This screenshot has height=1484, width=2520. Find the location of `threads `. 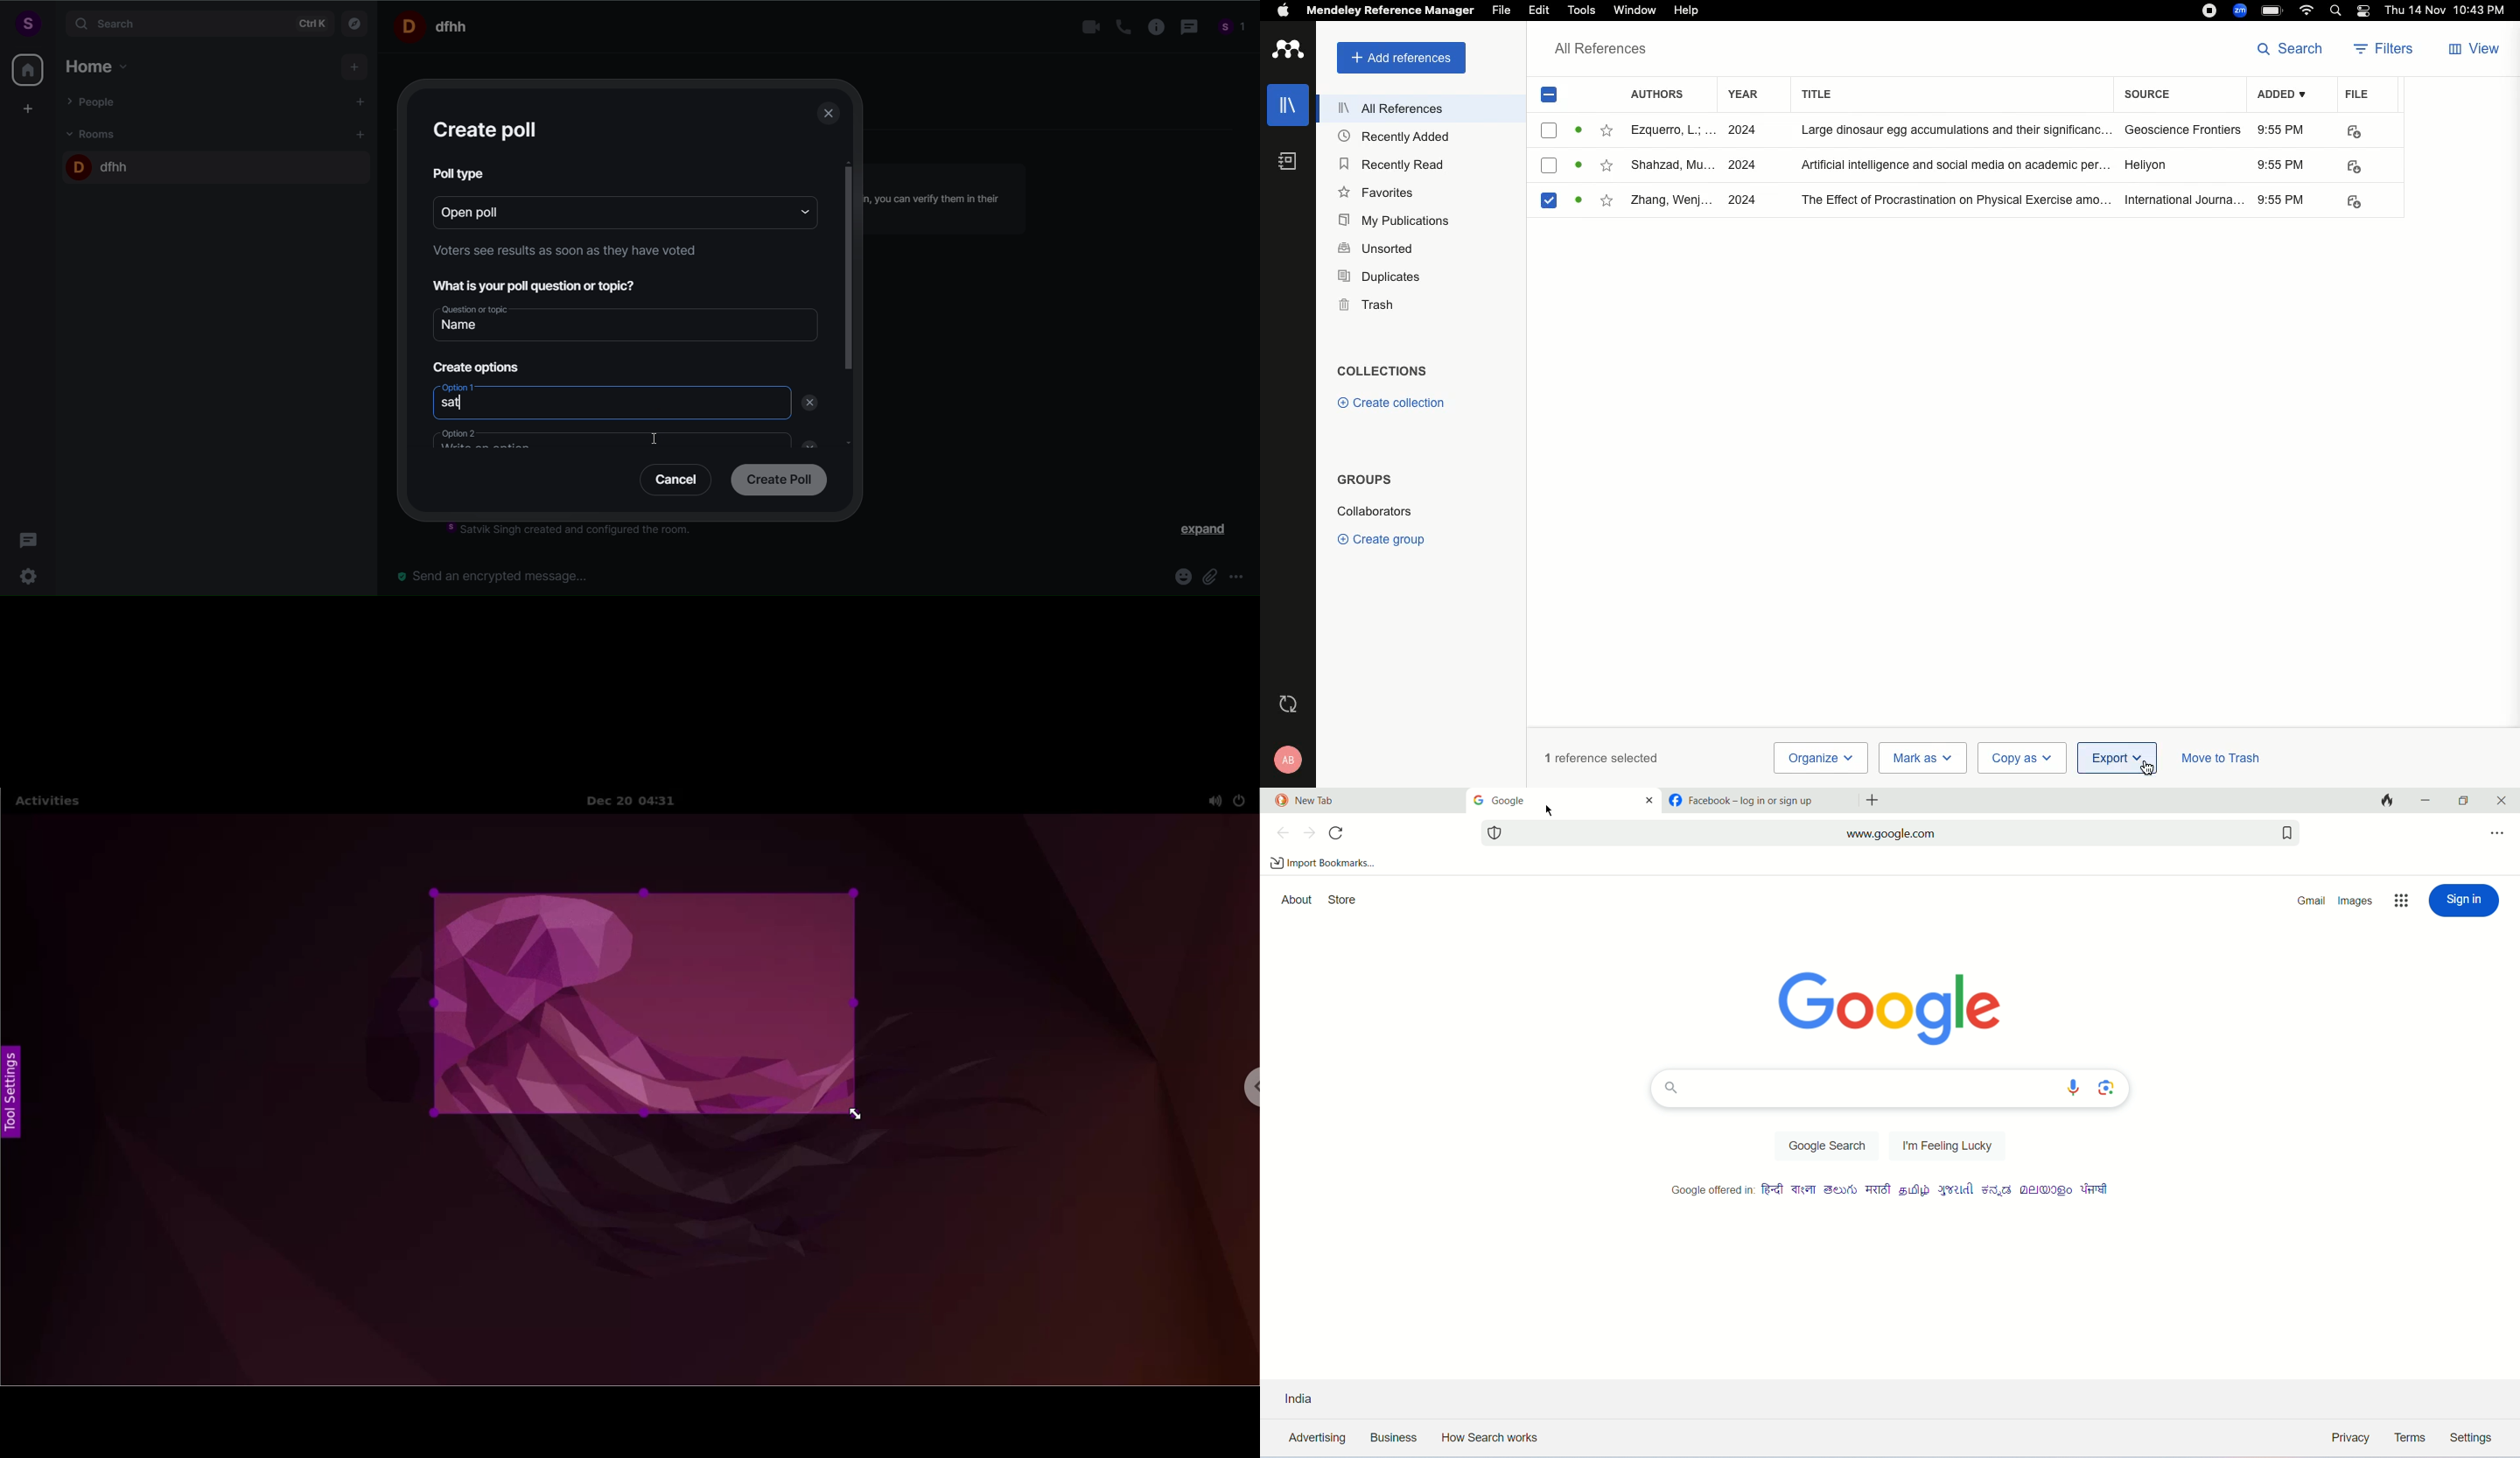

threads  is located at coordinates (29, 536).